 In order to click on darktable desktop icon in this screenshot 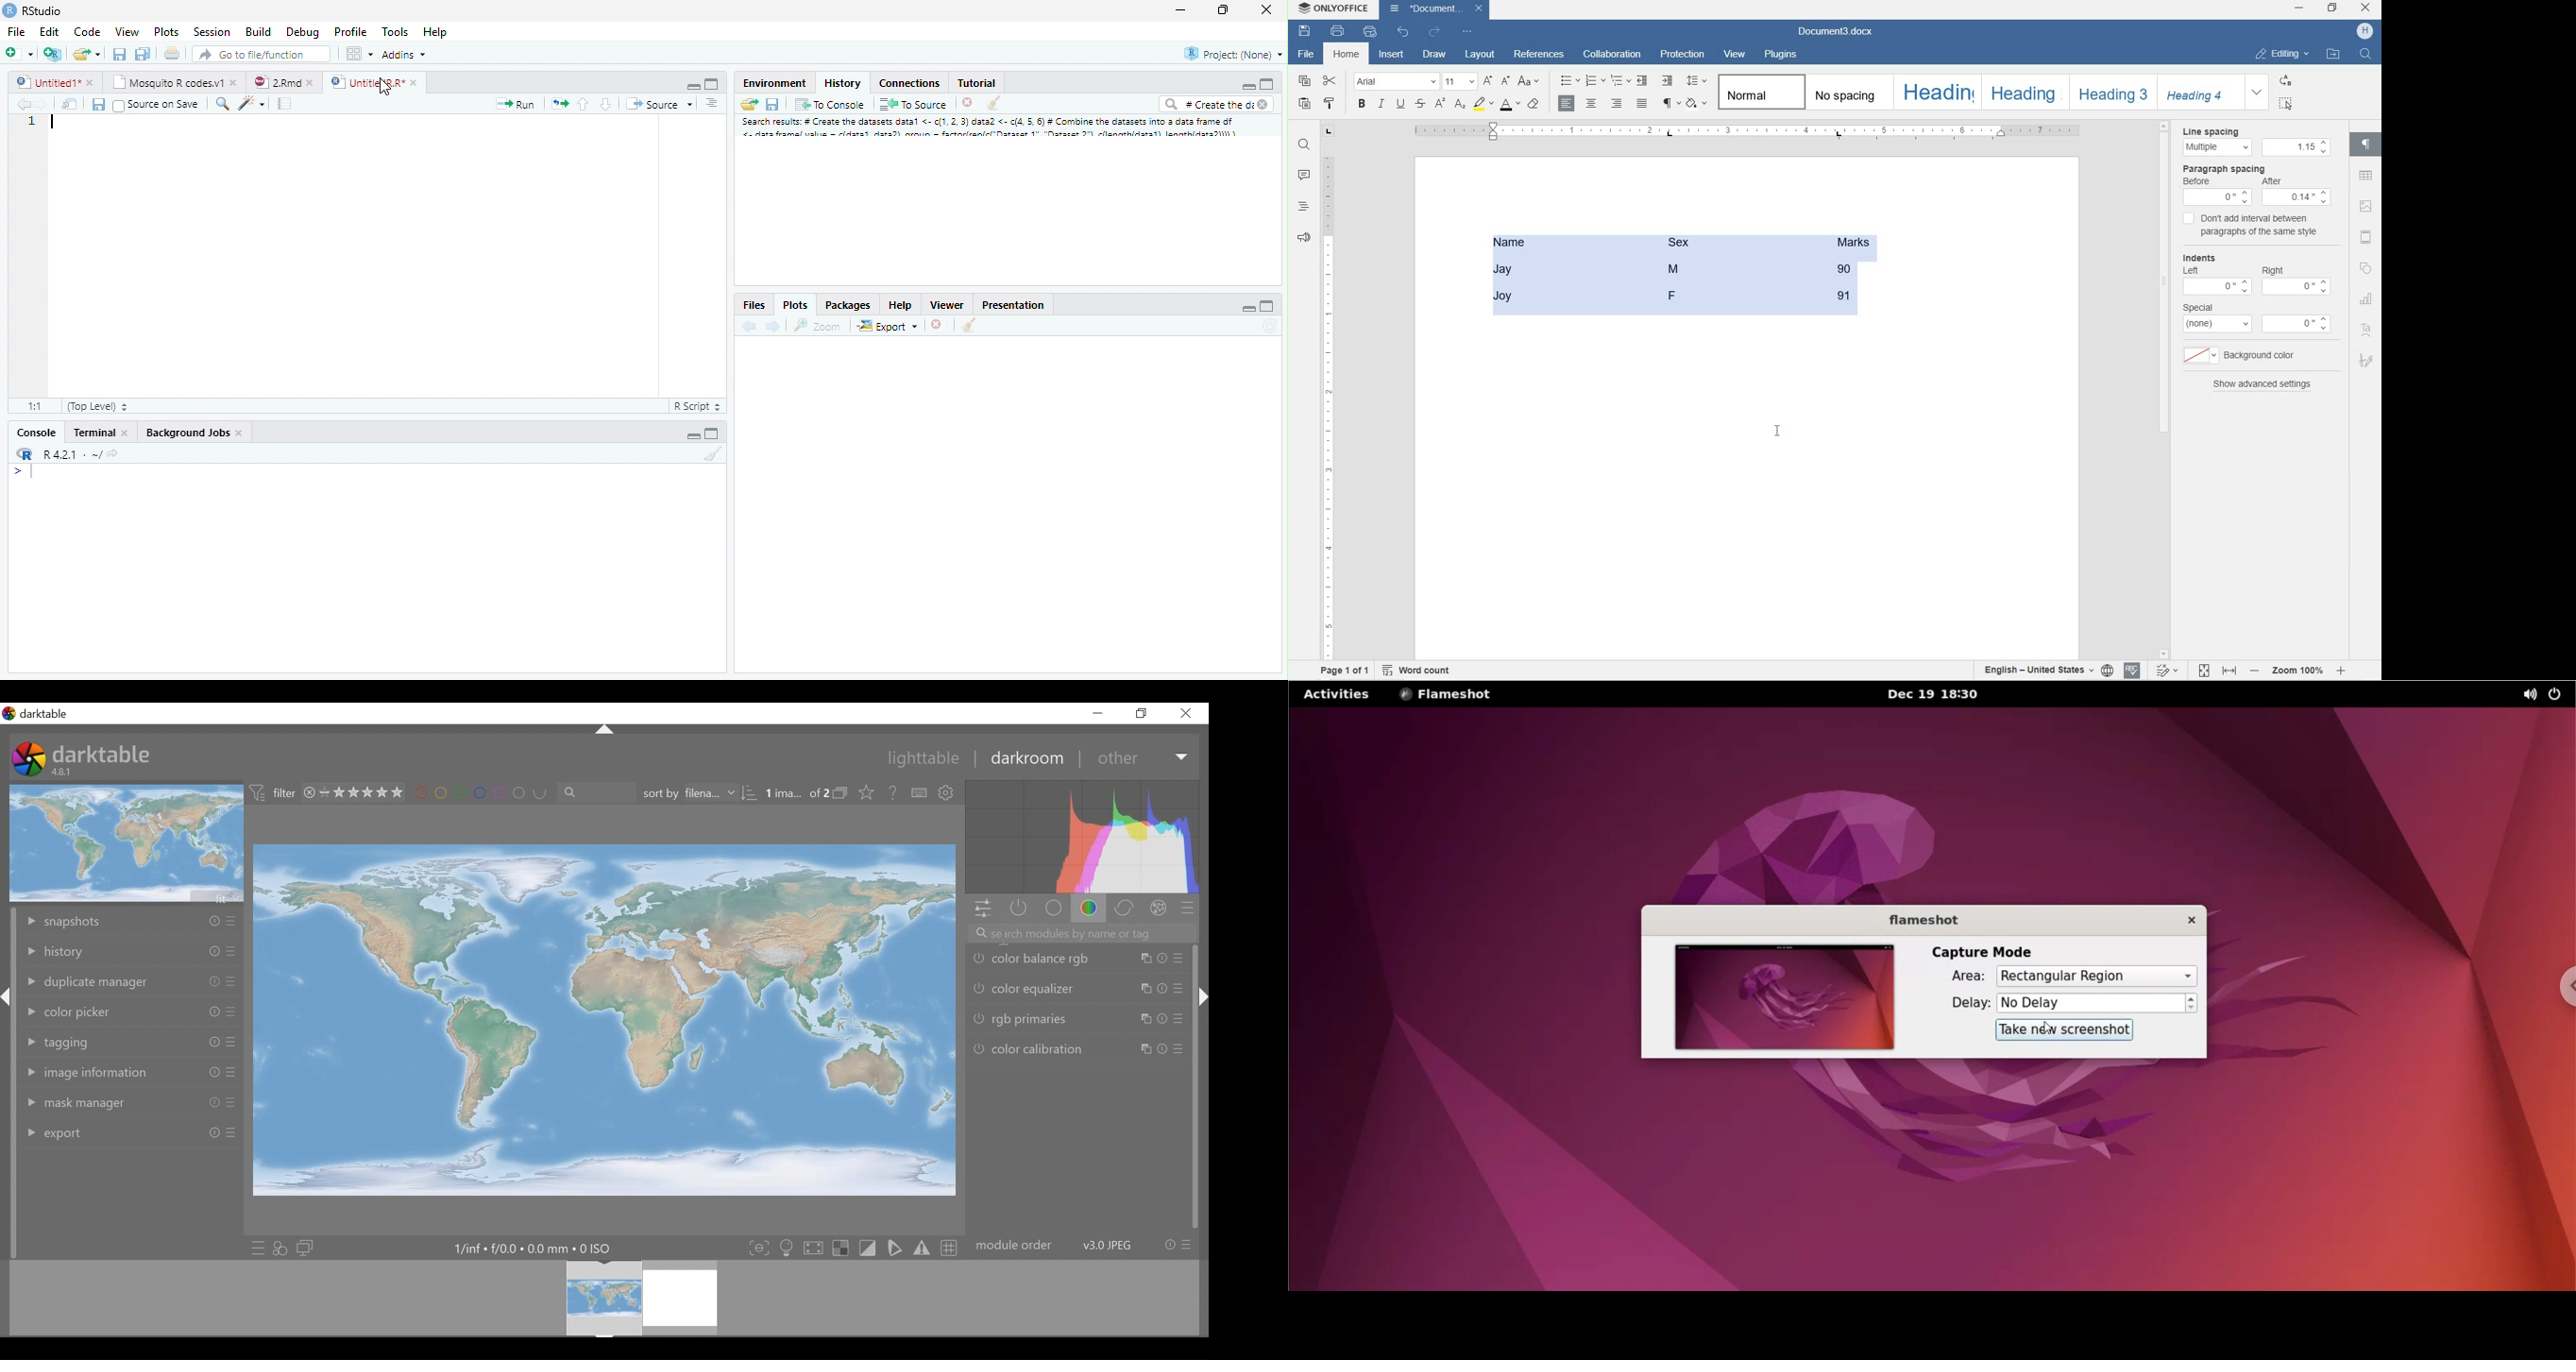, I will do `click(29, 760)`.